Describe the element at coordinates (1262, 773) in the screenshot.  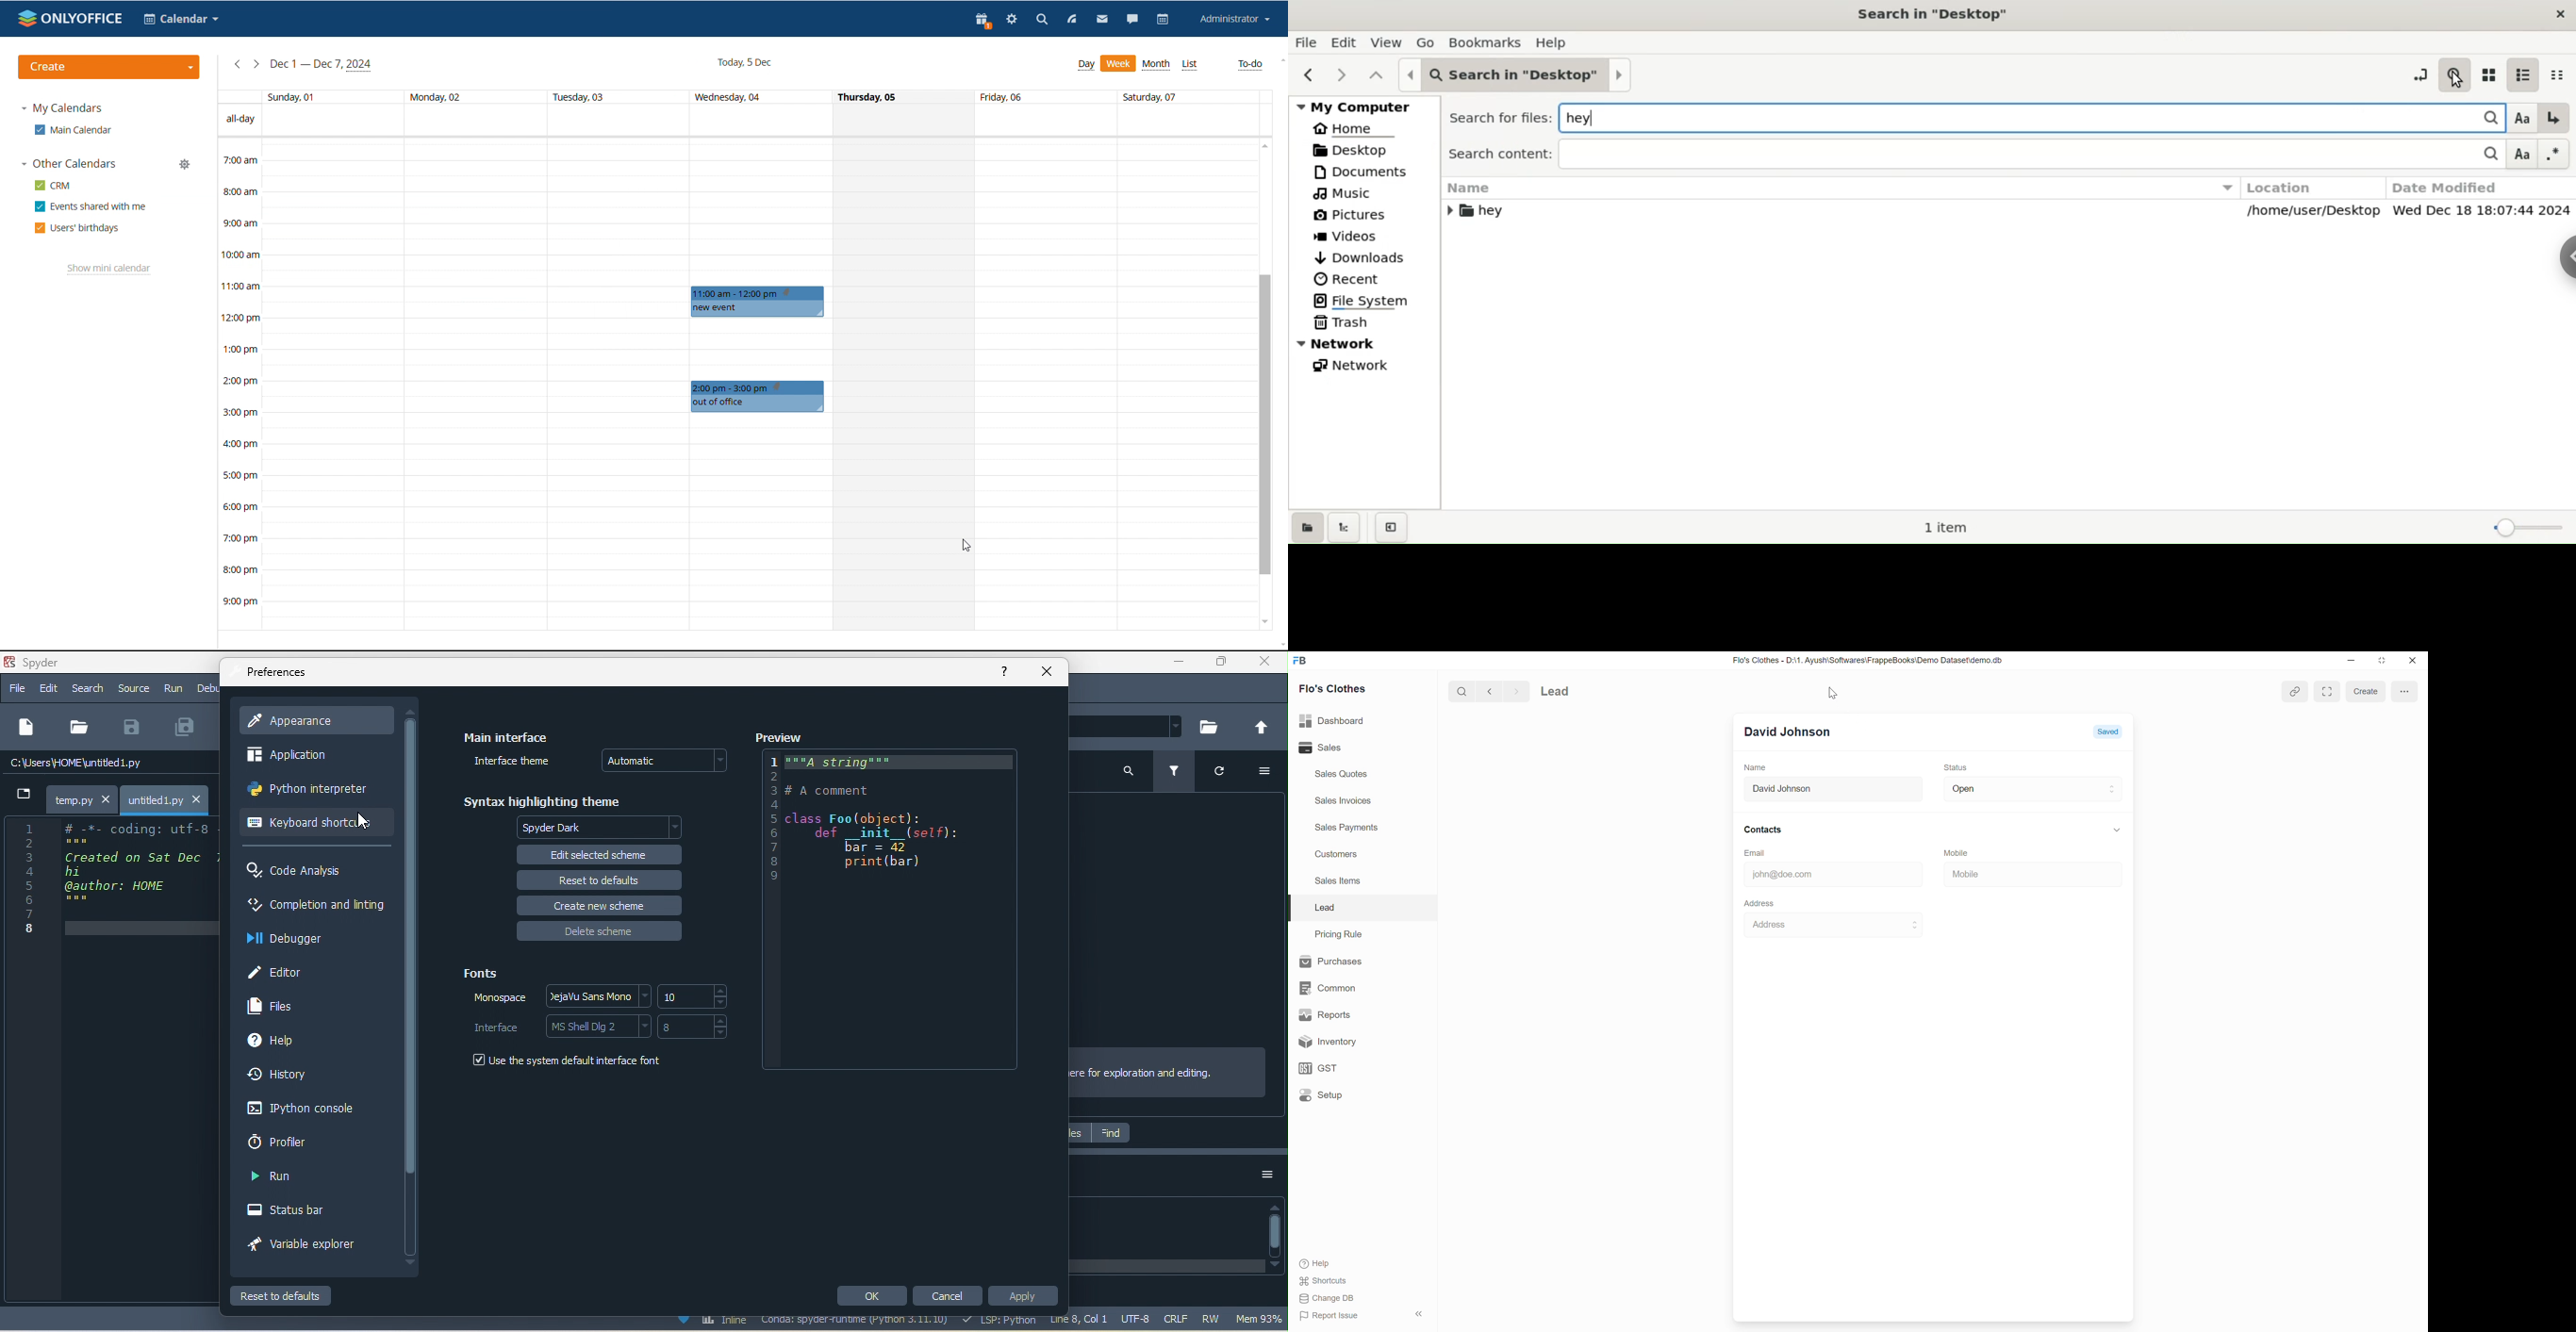
I see `option` at that location.